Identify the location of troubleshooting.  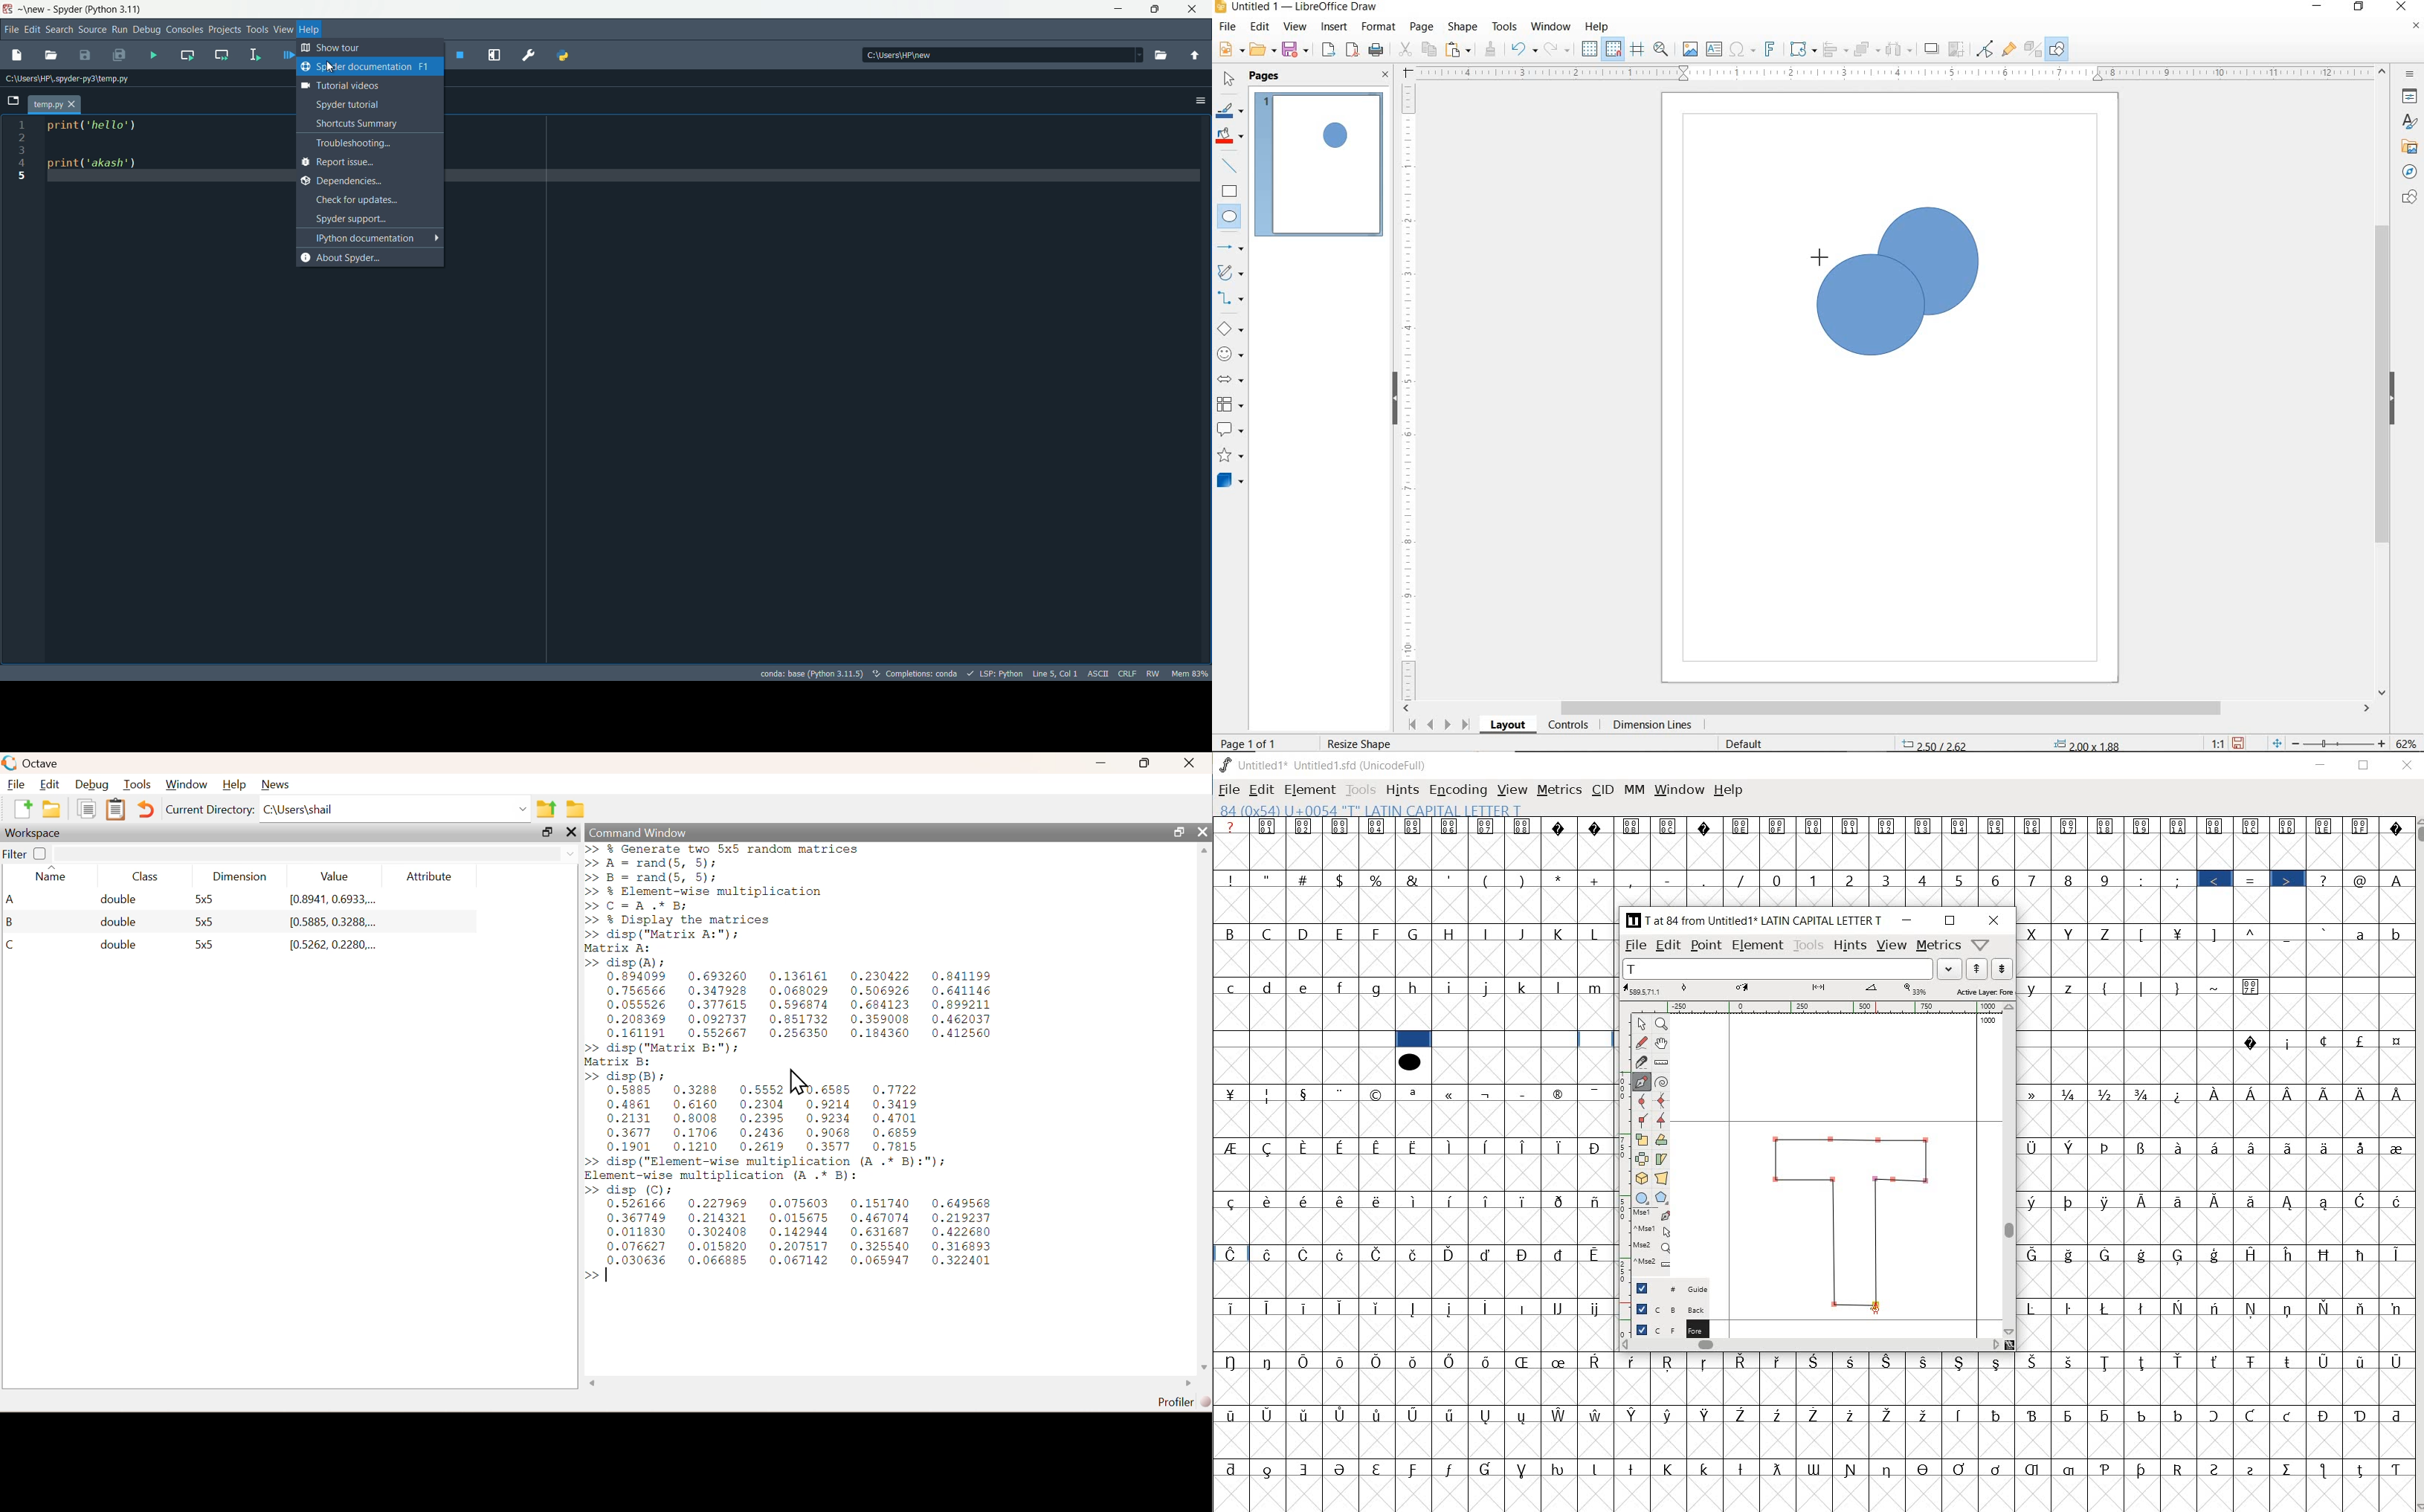
(371, 143).